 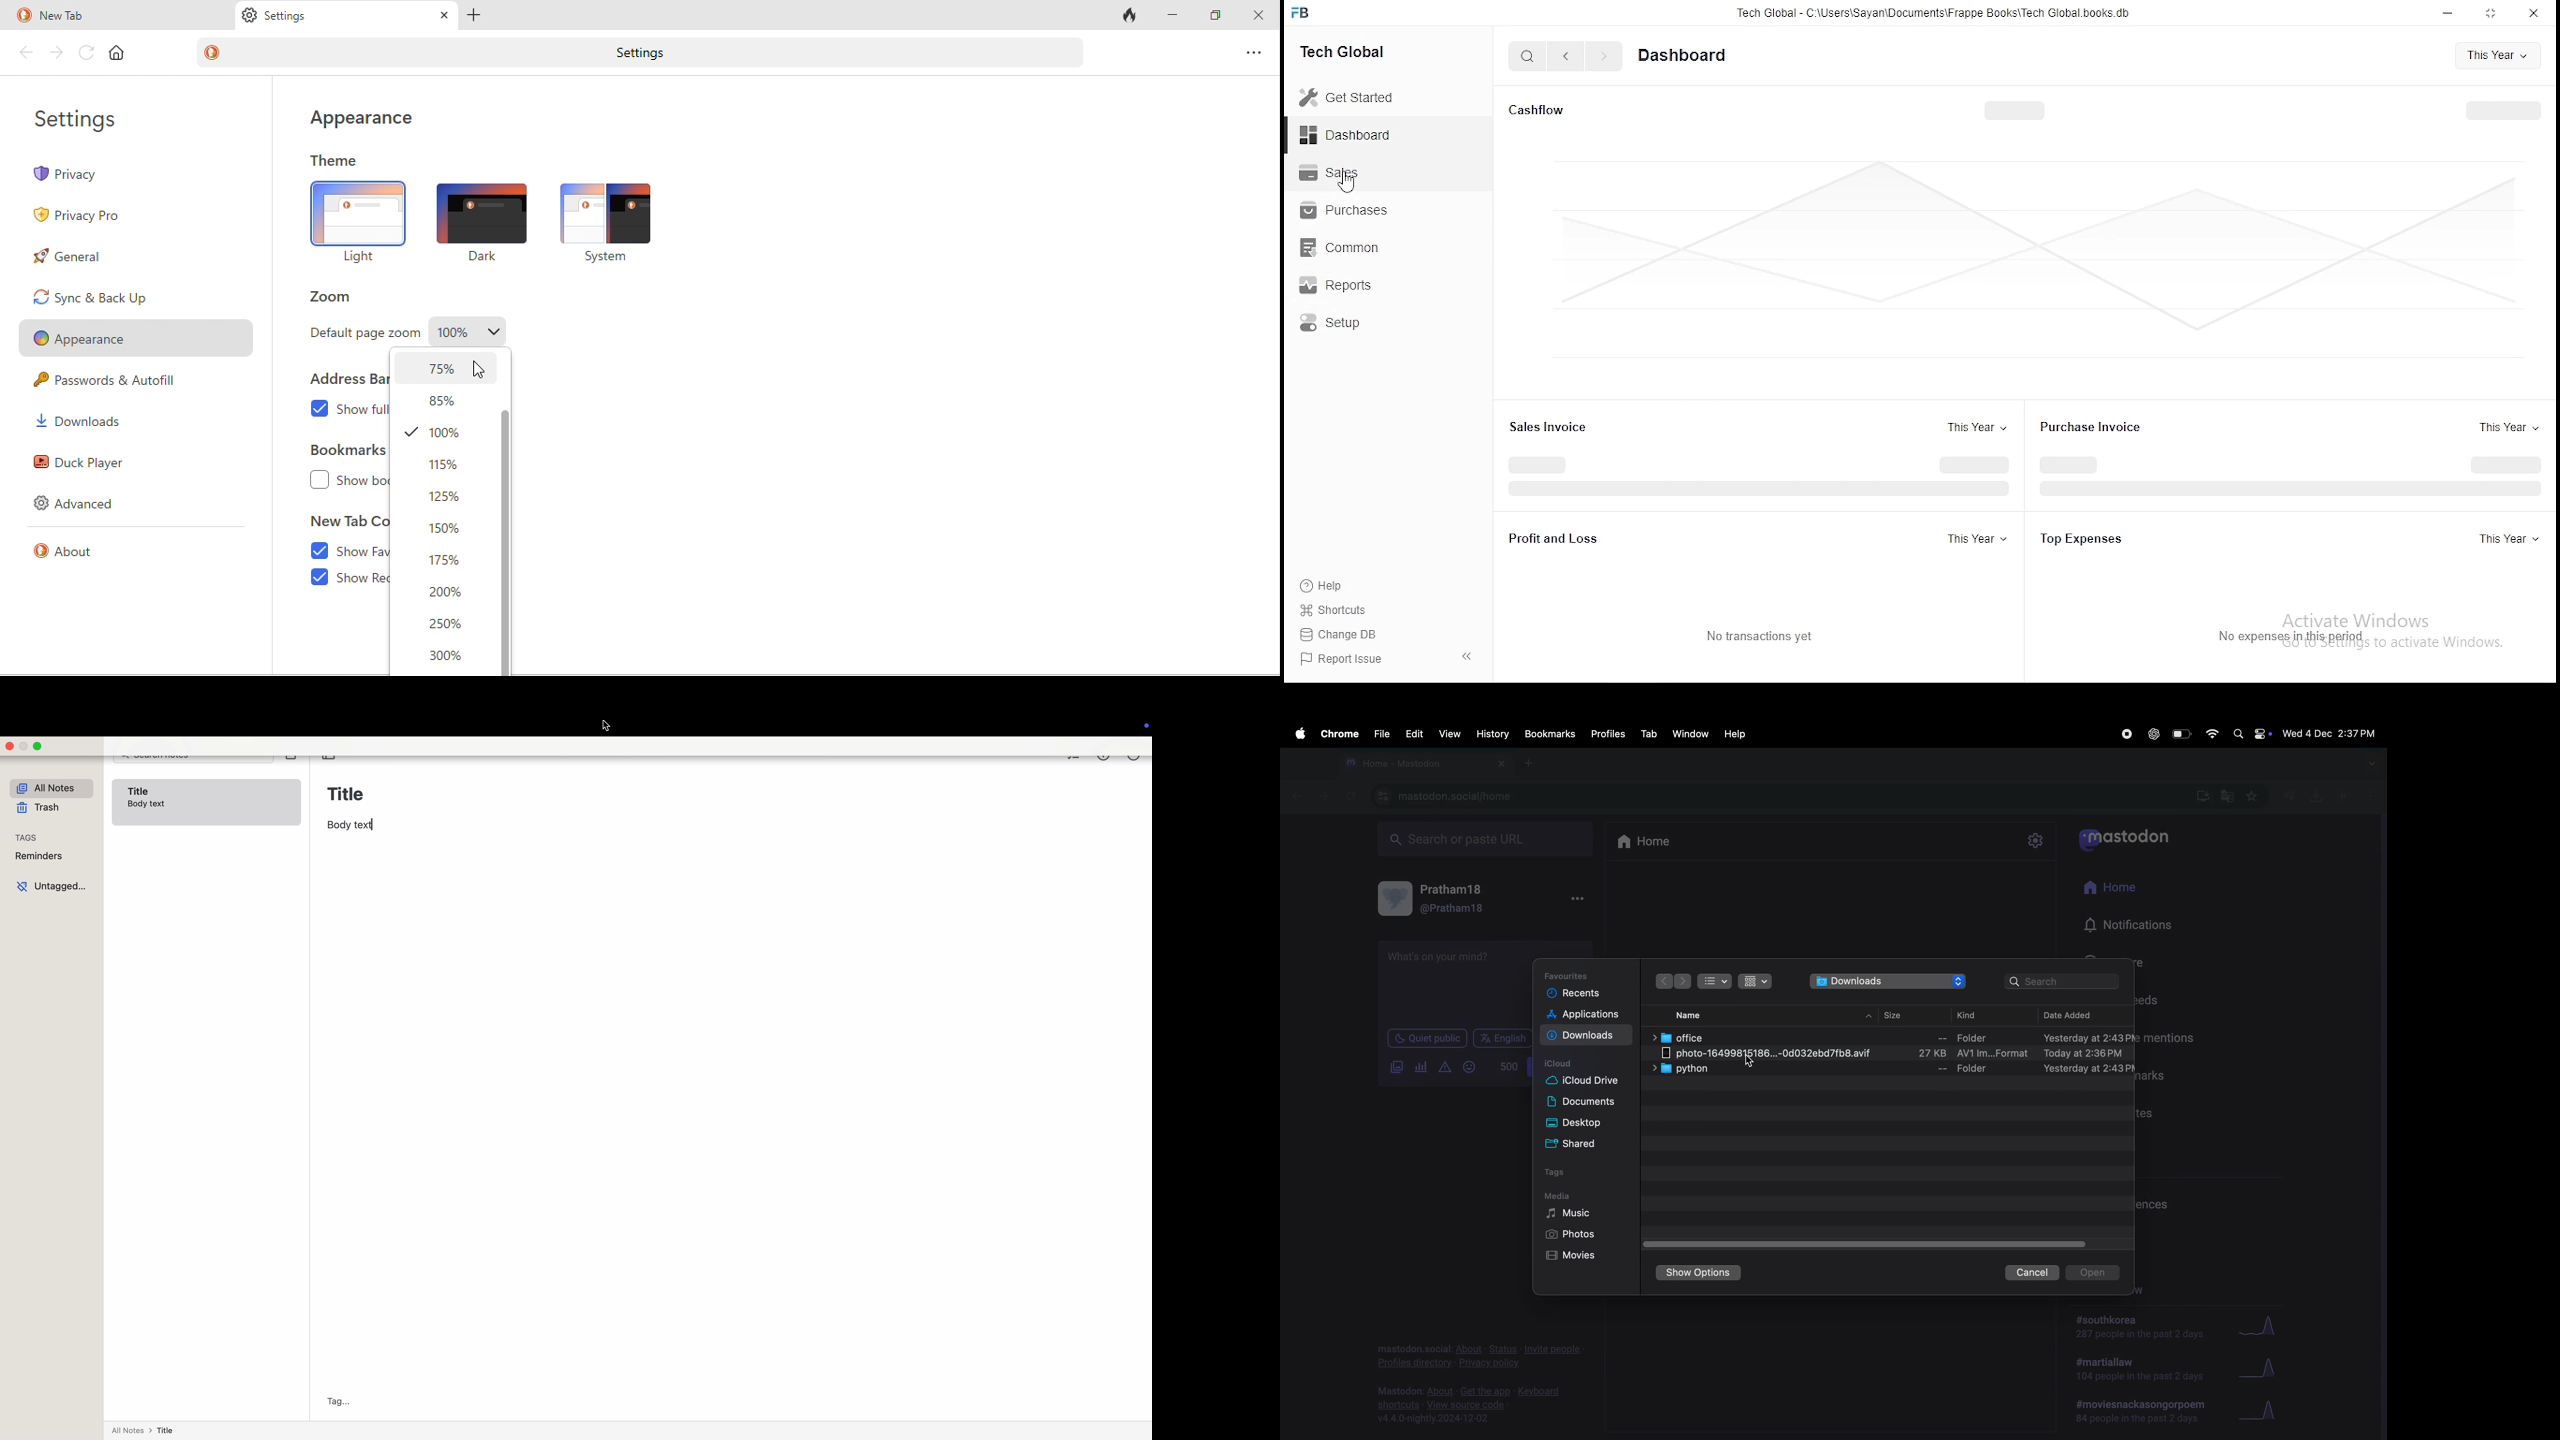 I want to click on advanced, so click(x=84, y=505).